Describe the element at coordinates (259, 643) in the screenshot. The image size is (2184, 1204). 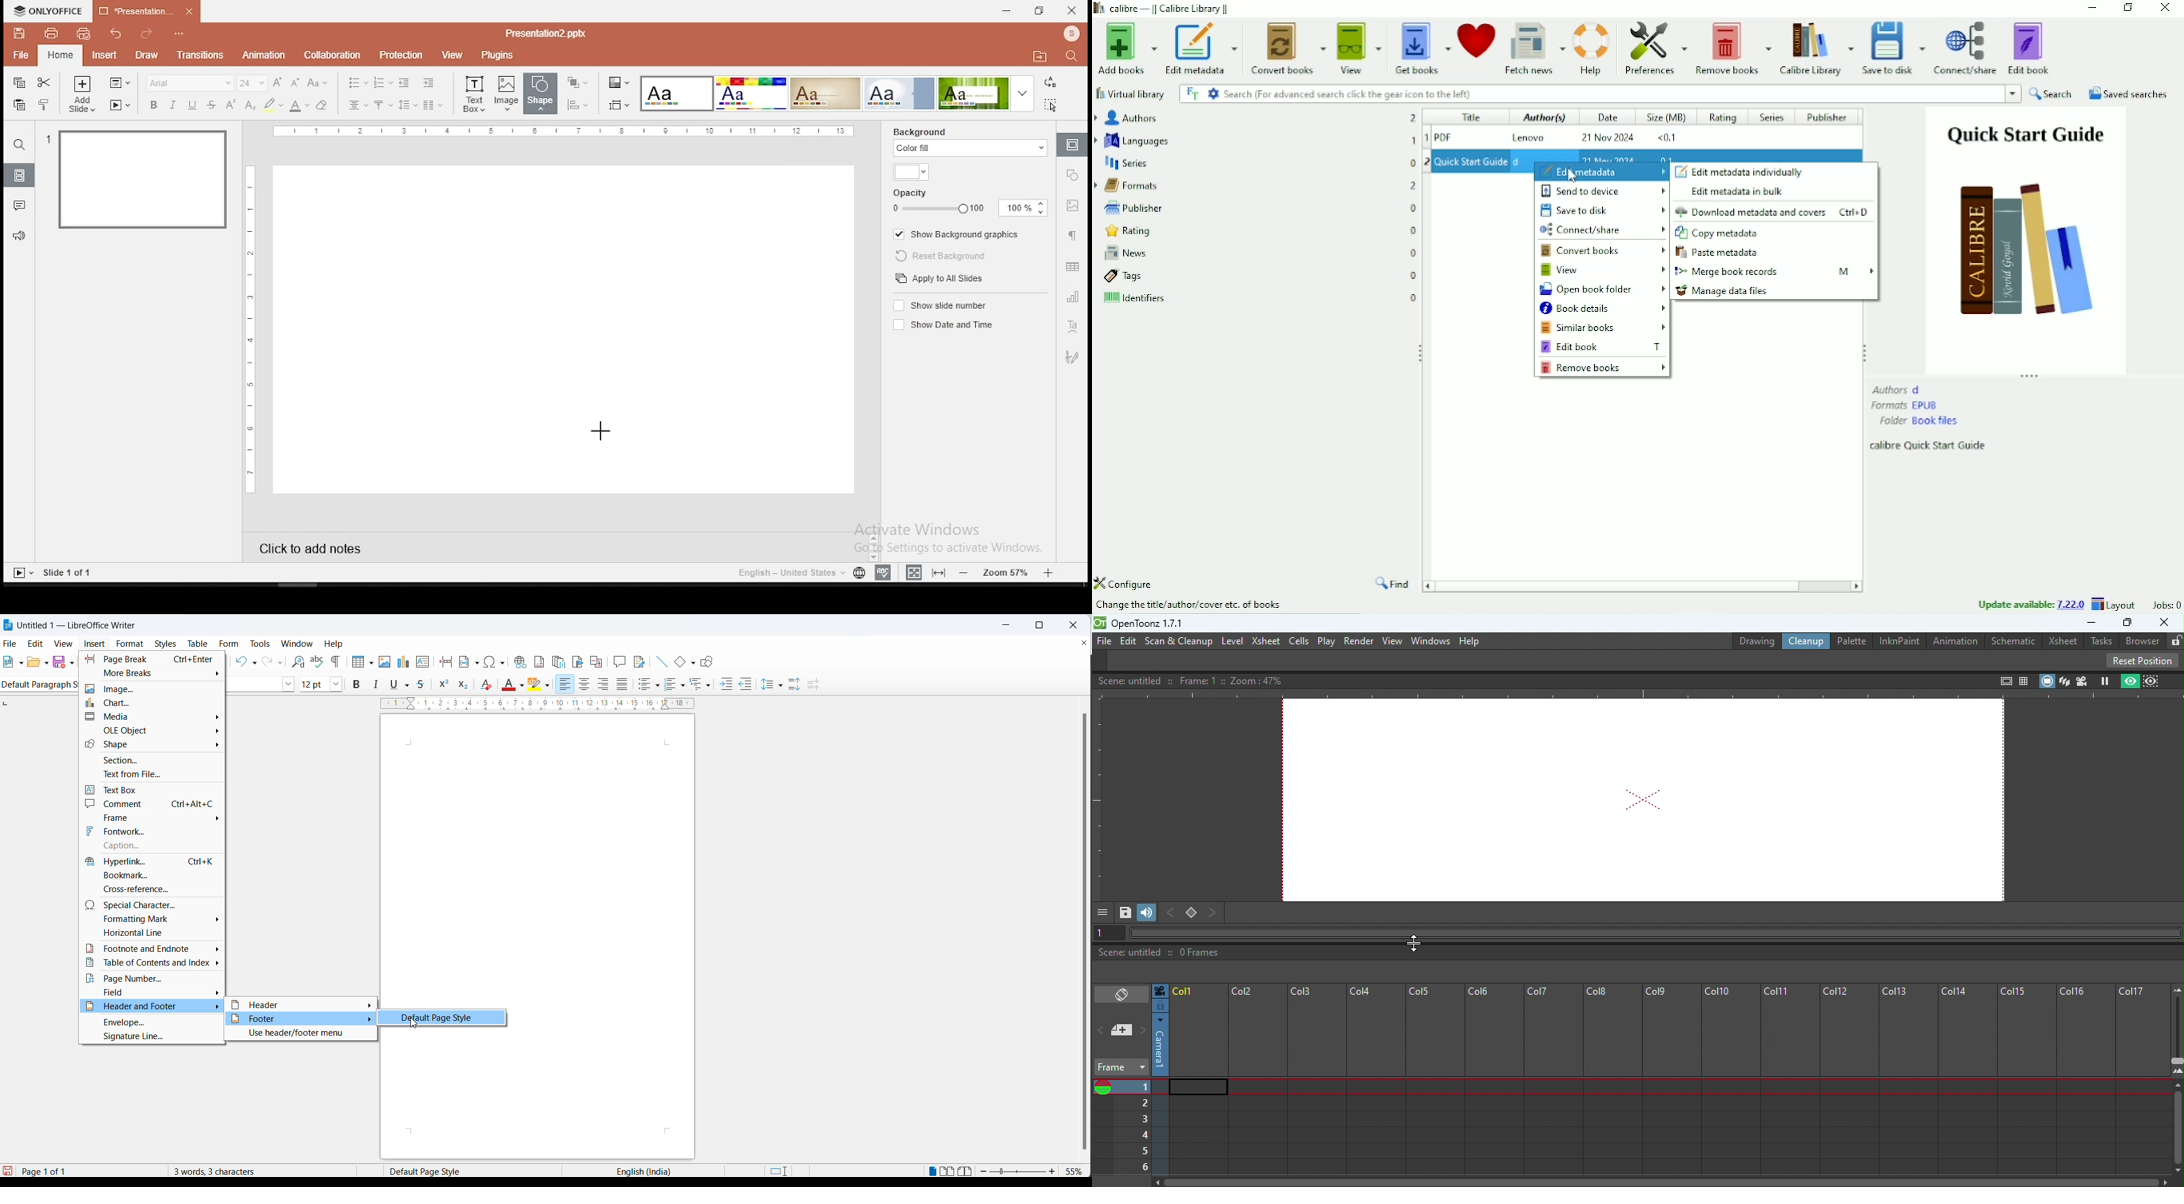
I see `tools` at that location.